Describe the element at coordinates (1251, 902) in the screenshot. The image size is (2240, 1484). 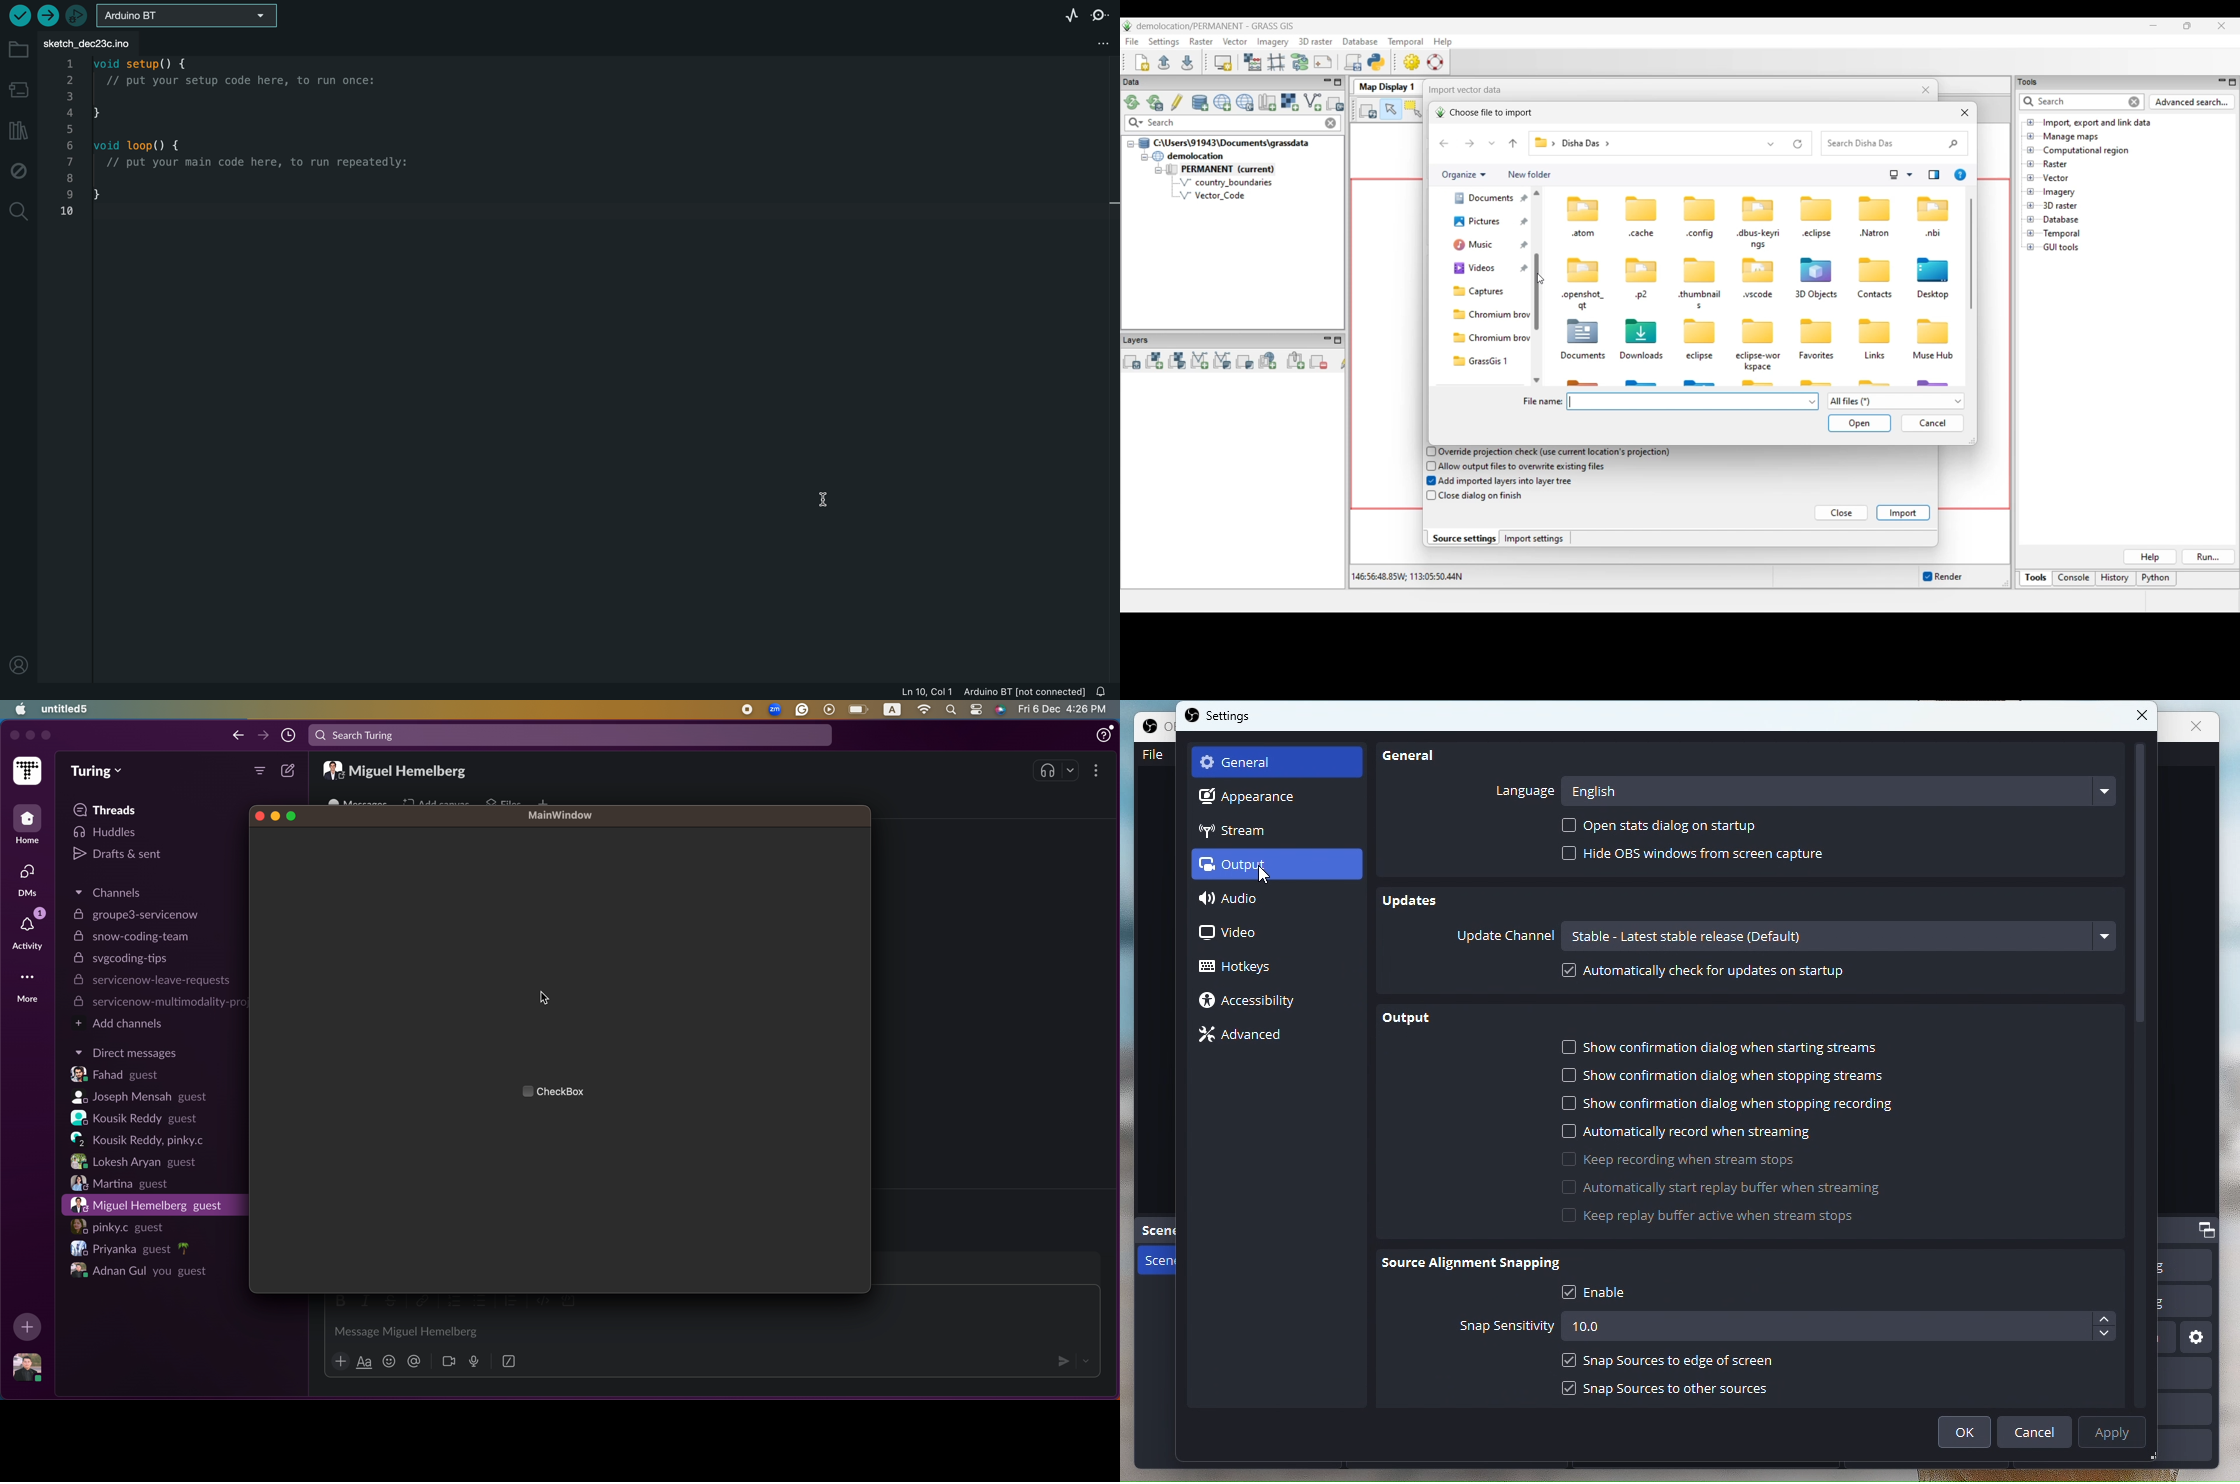
I see `Audio` at that location.